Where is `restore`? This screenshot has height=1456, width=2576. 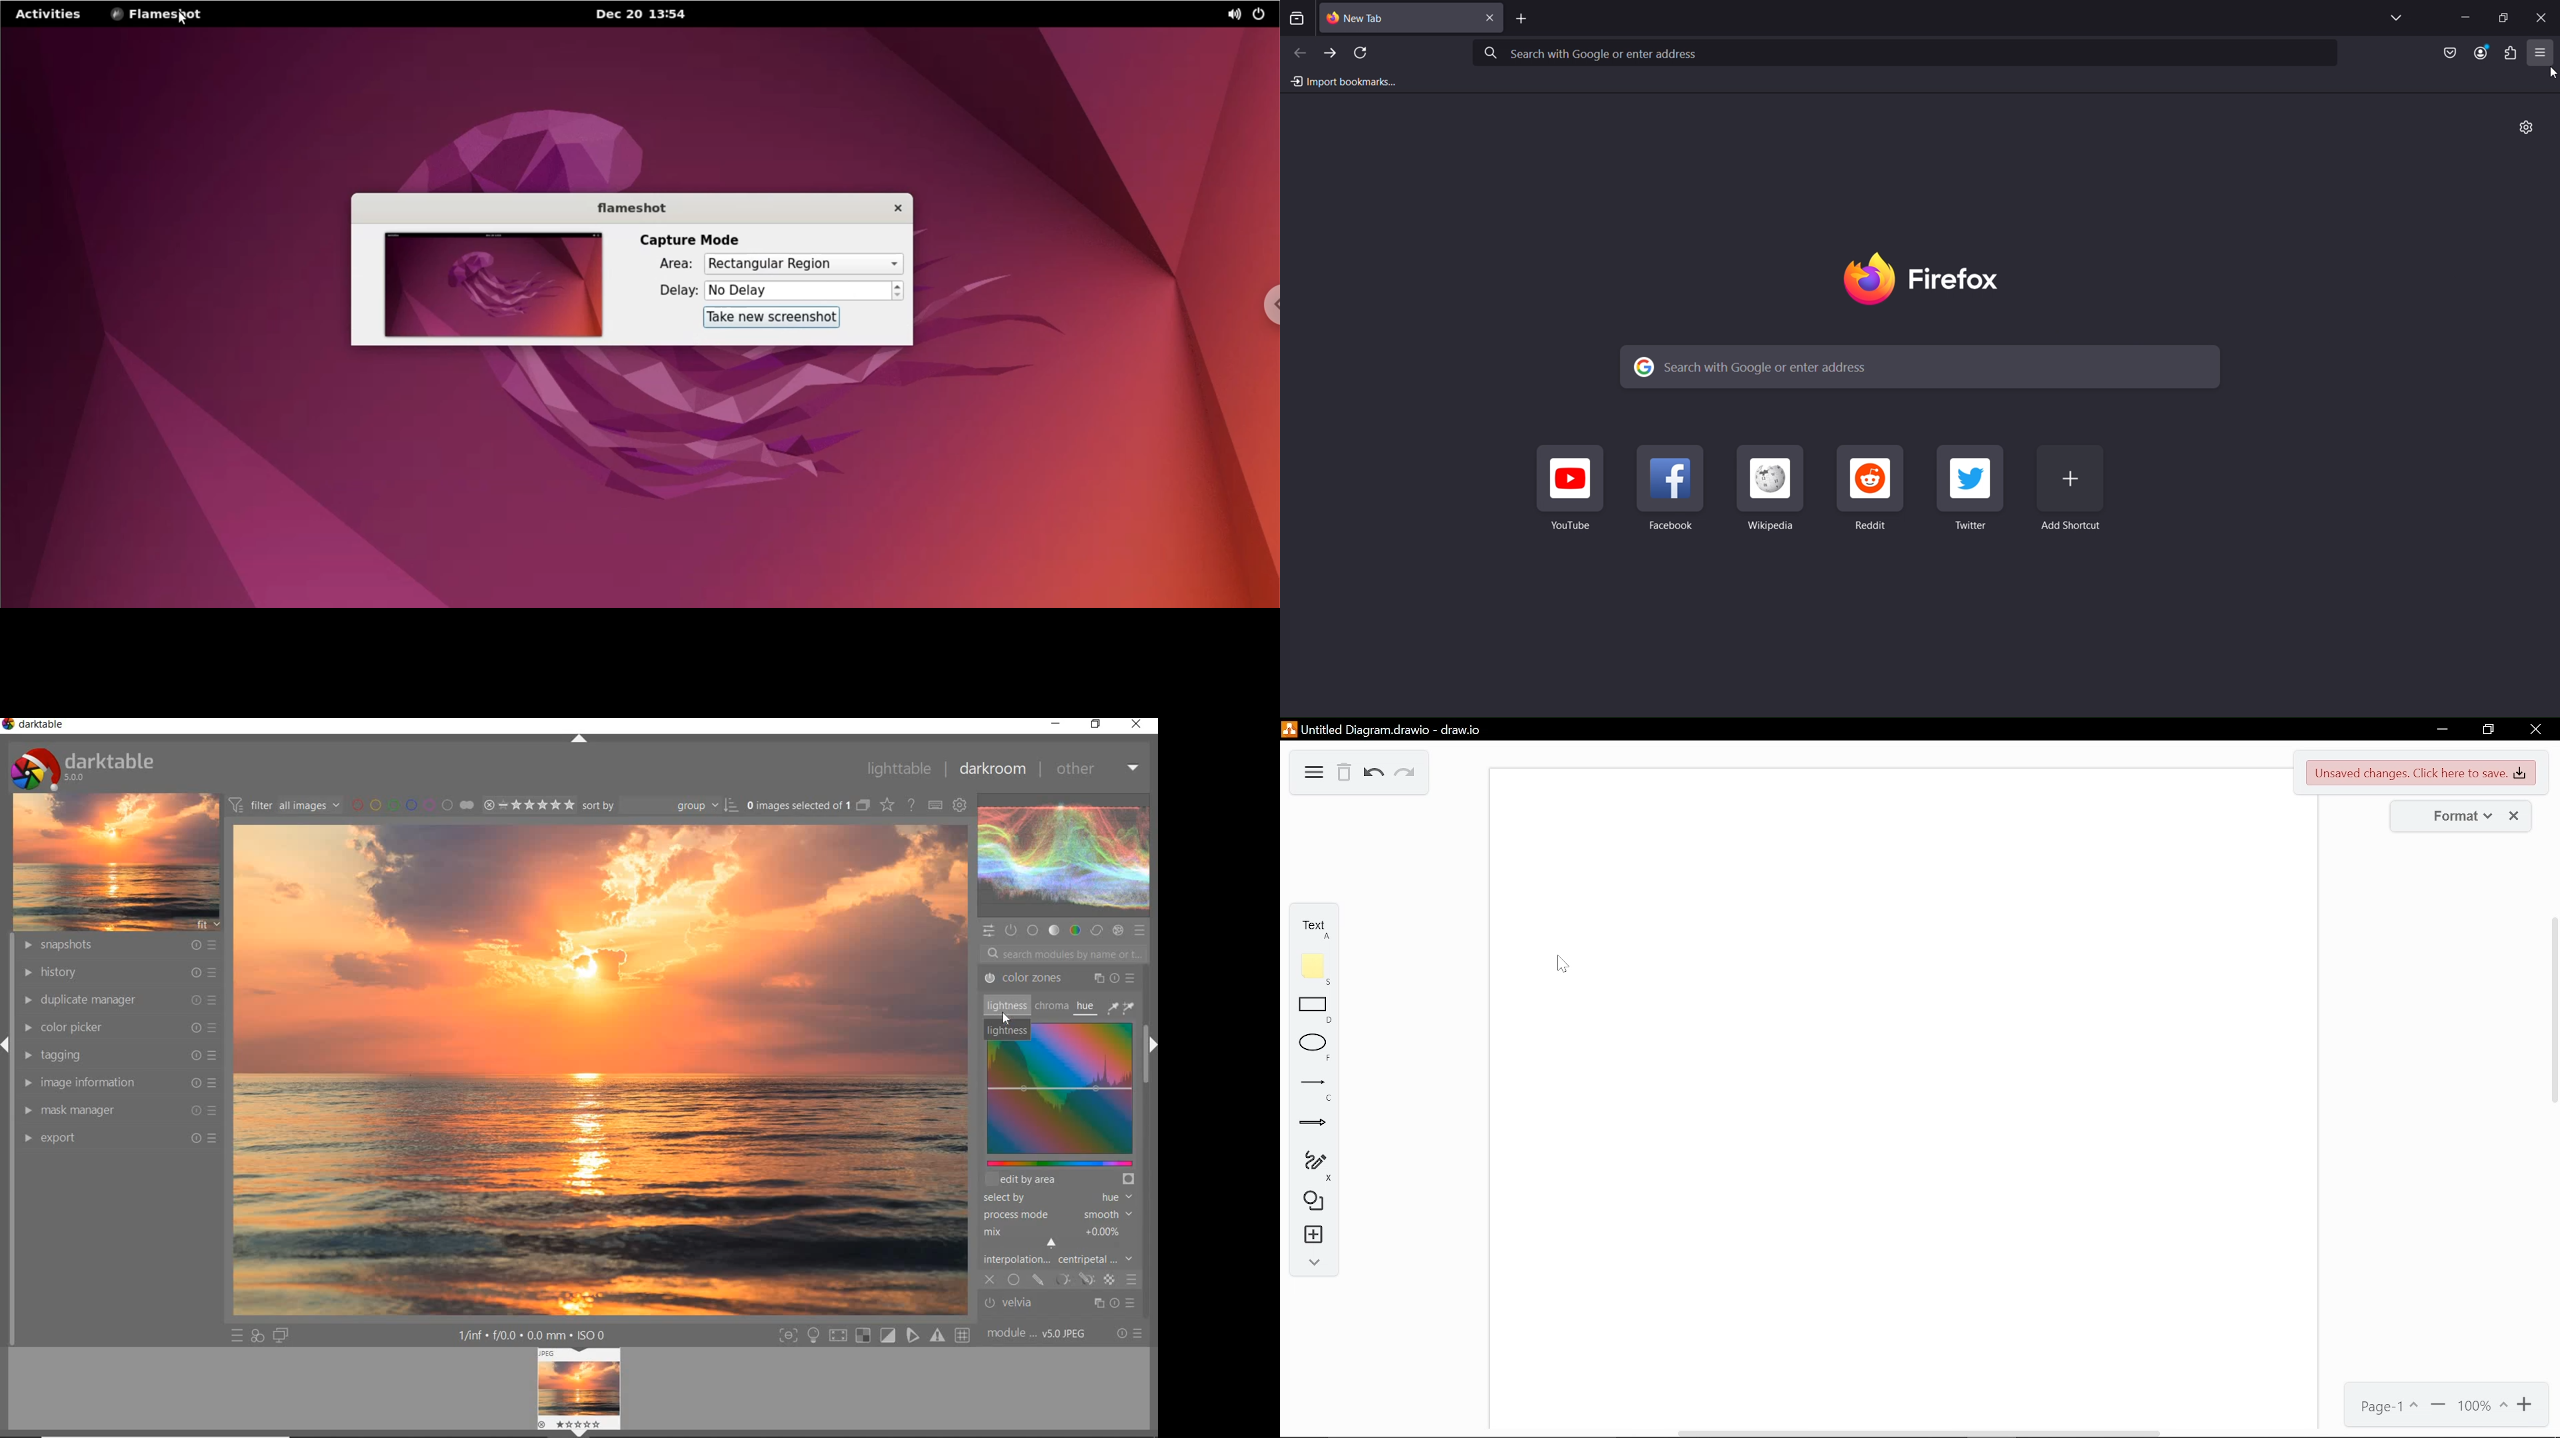 restore is located at coordinates (1096, 725).